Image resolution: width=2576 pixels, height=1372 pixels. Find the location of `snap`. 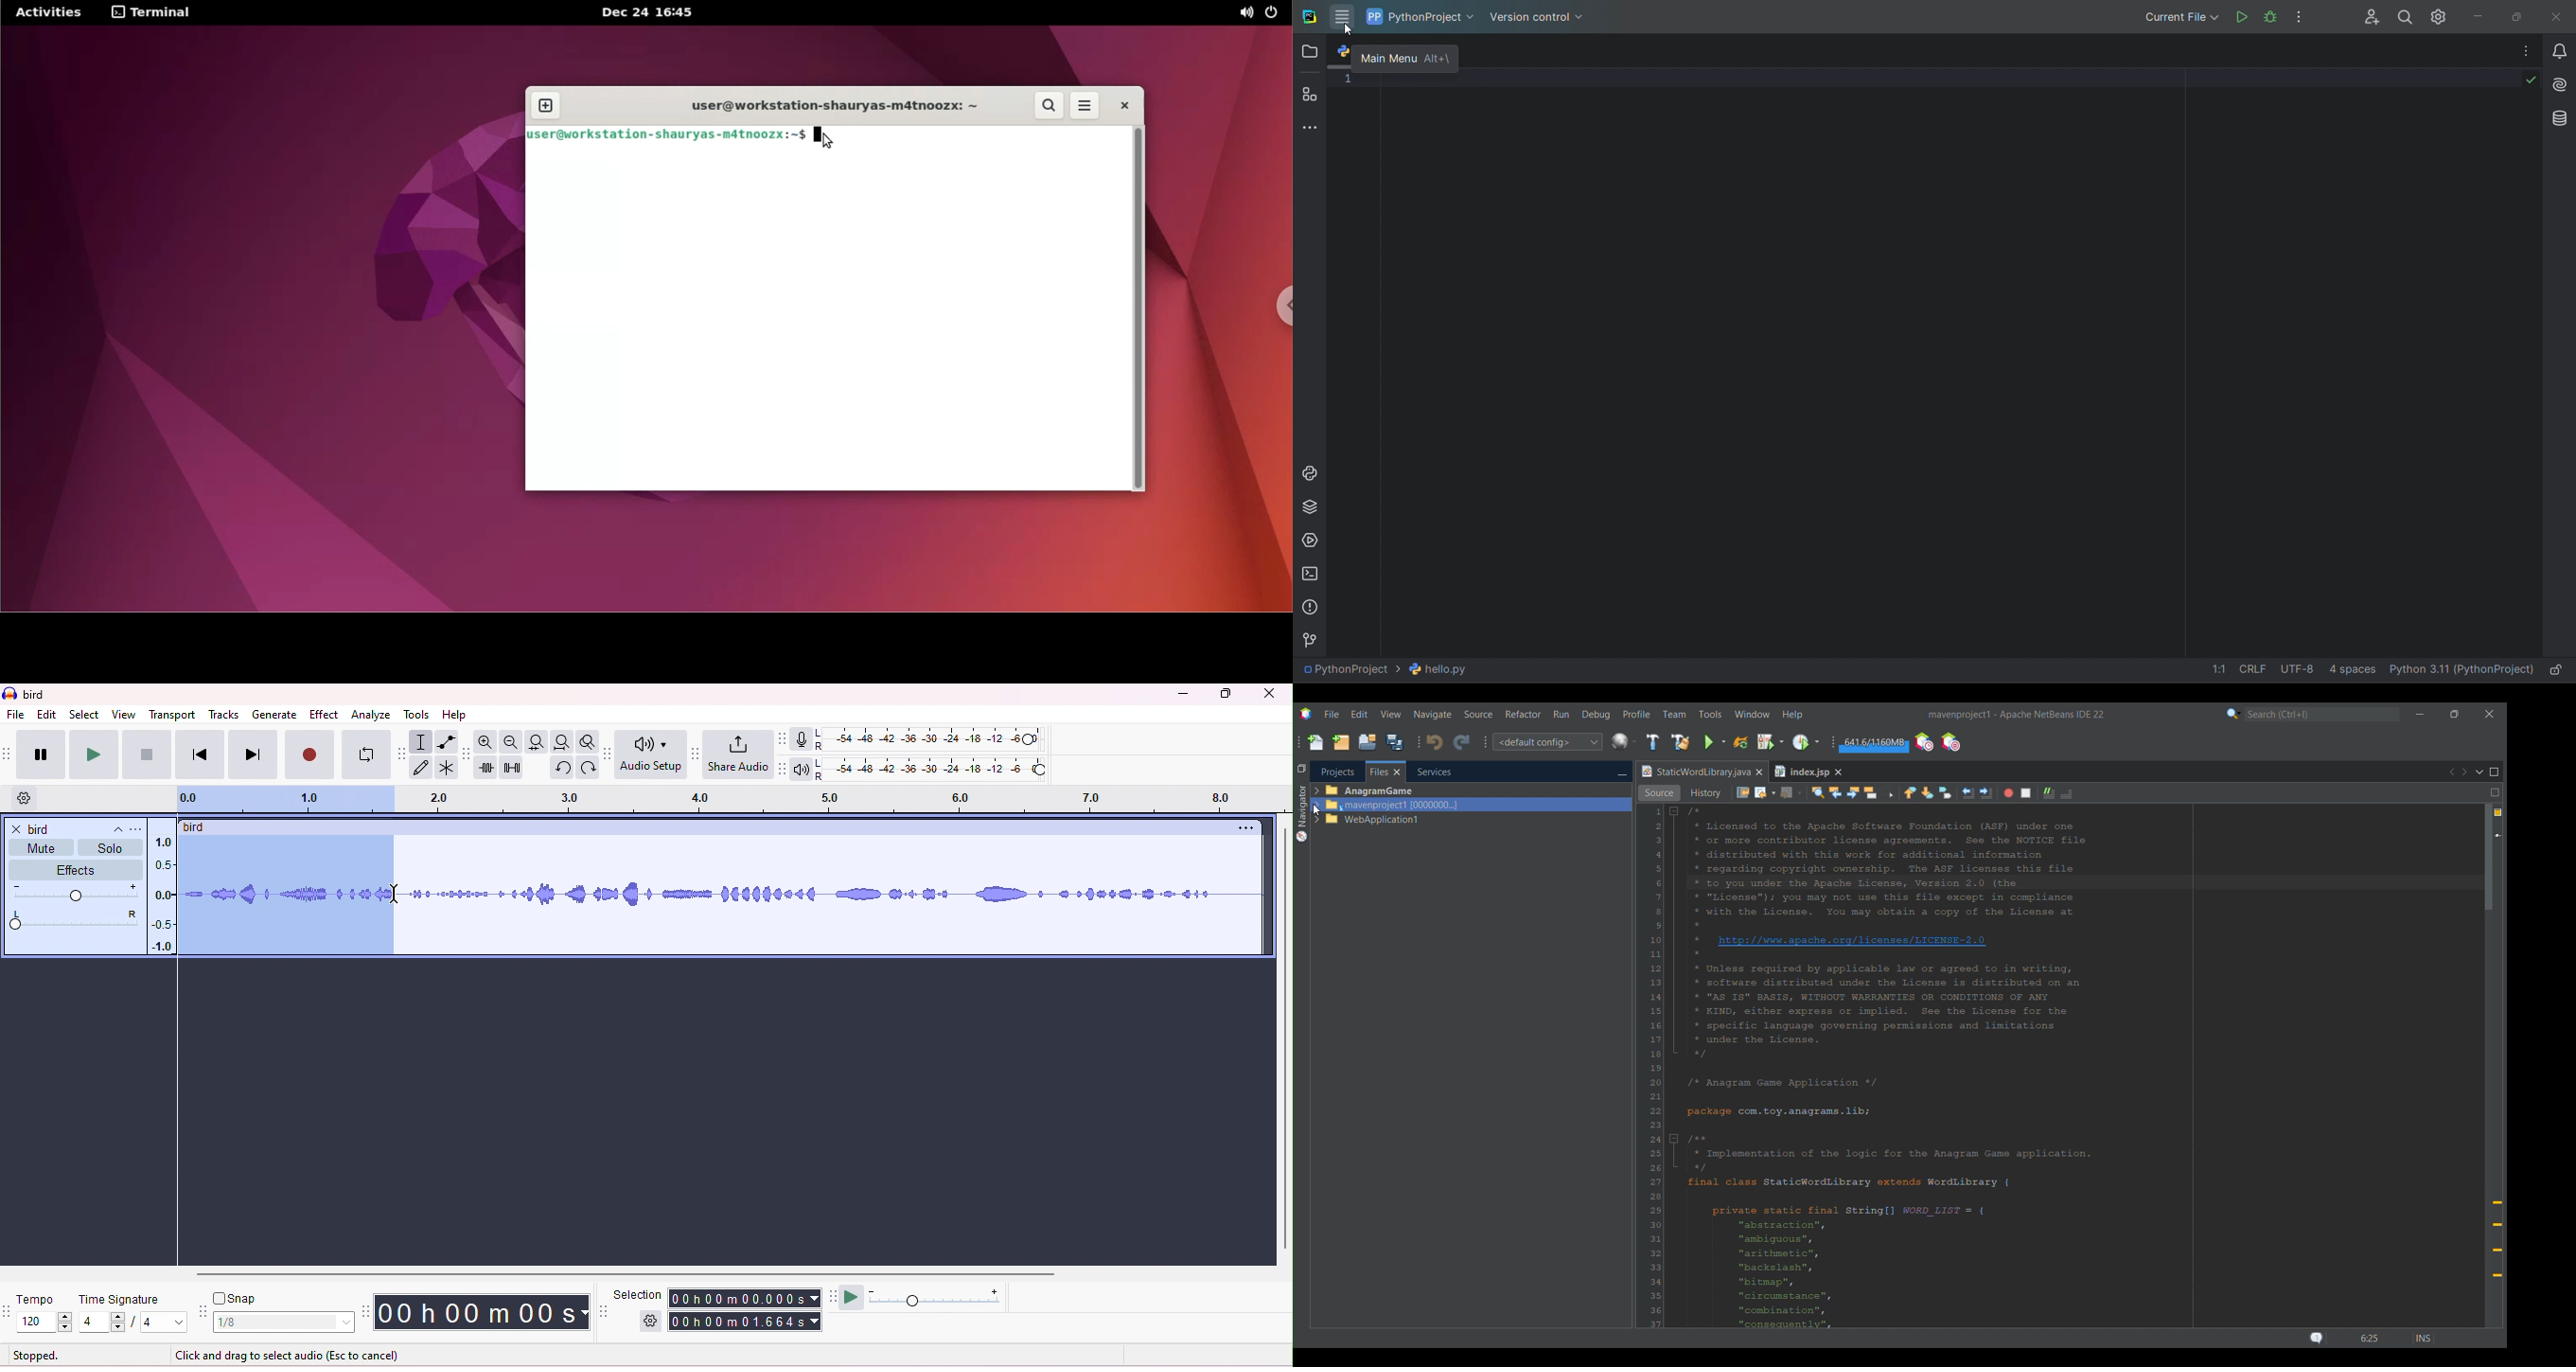

snap is located at coordinates (236, 1297).